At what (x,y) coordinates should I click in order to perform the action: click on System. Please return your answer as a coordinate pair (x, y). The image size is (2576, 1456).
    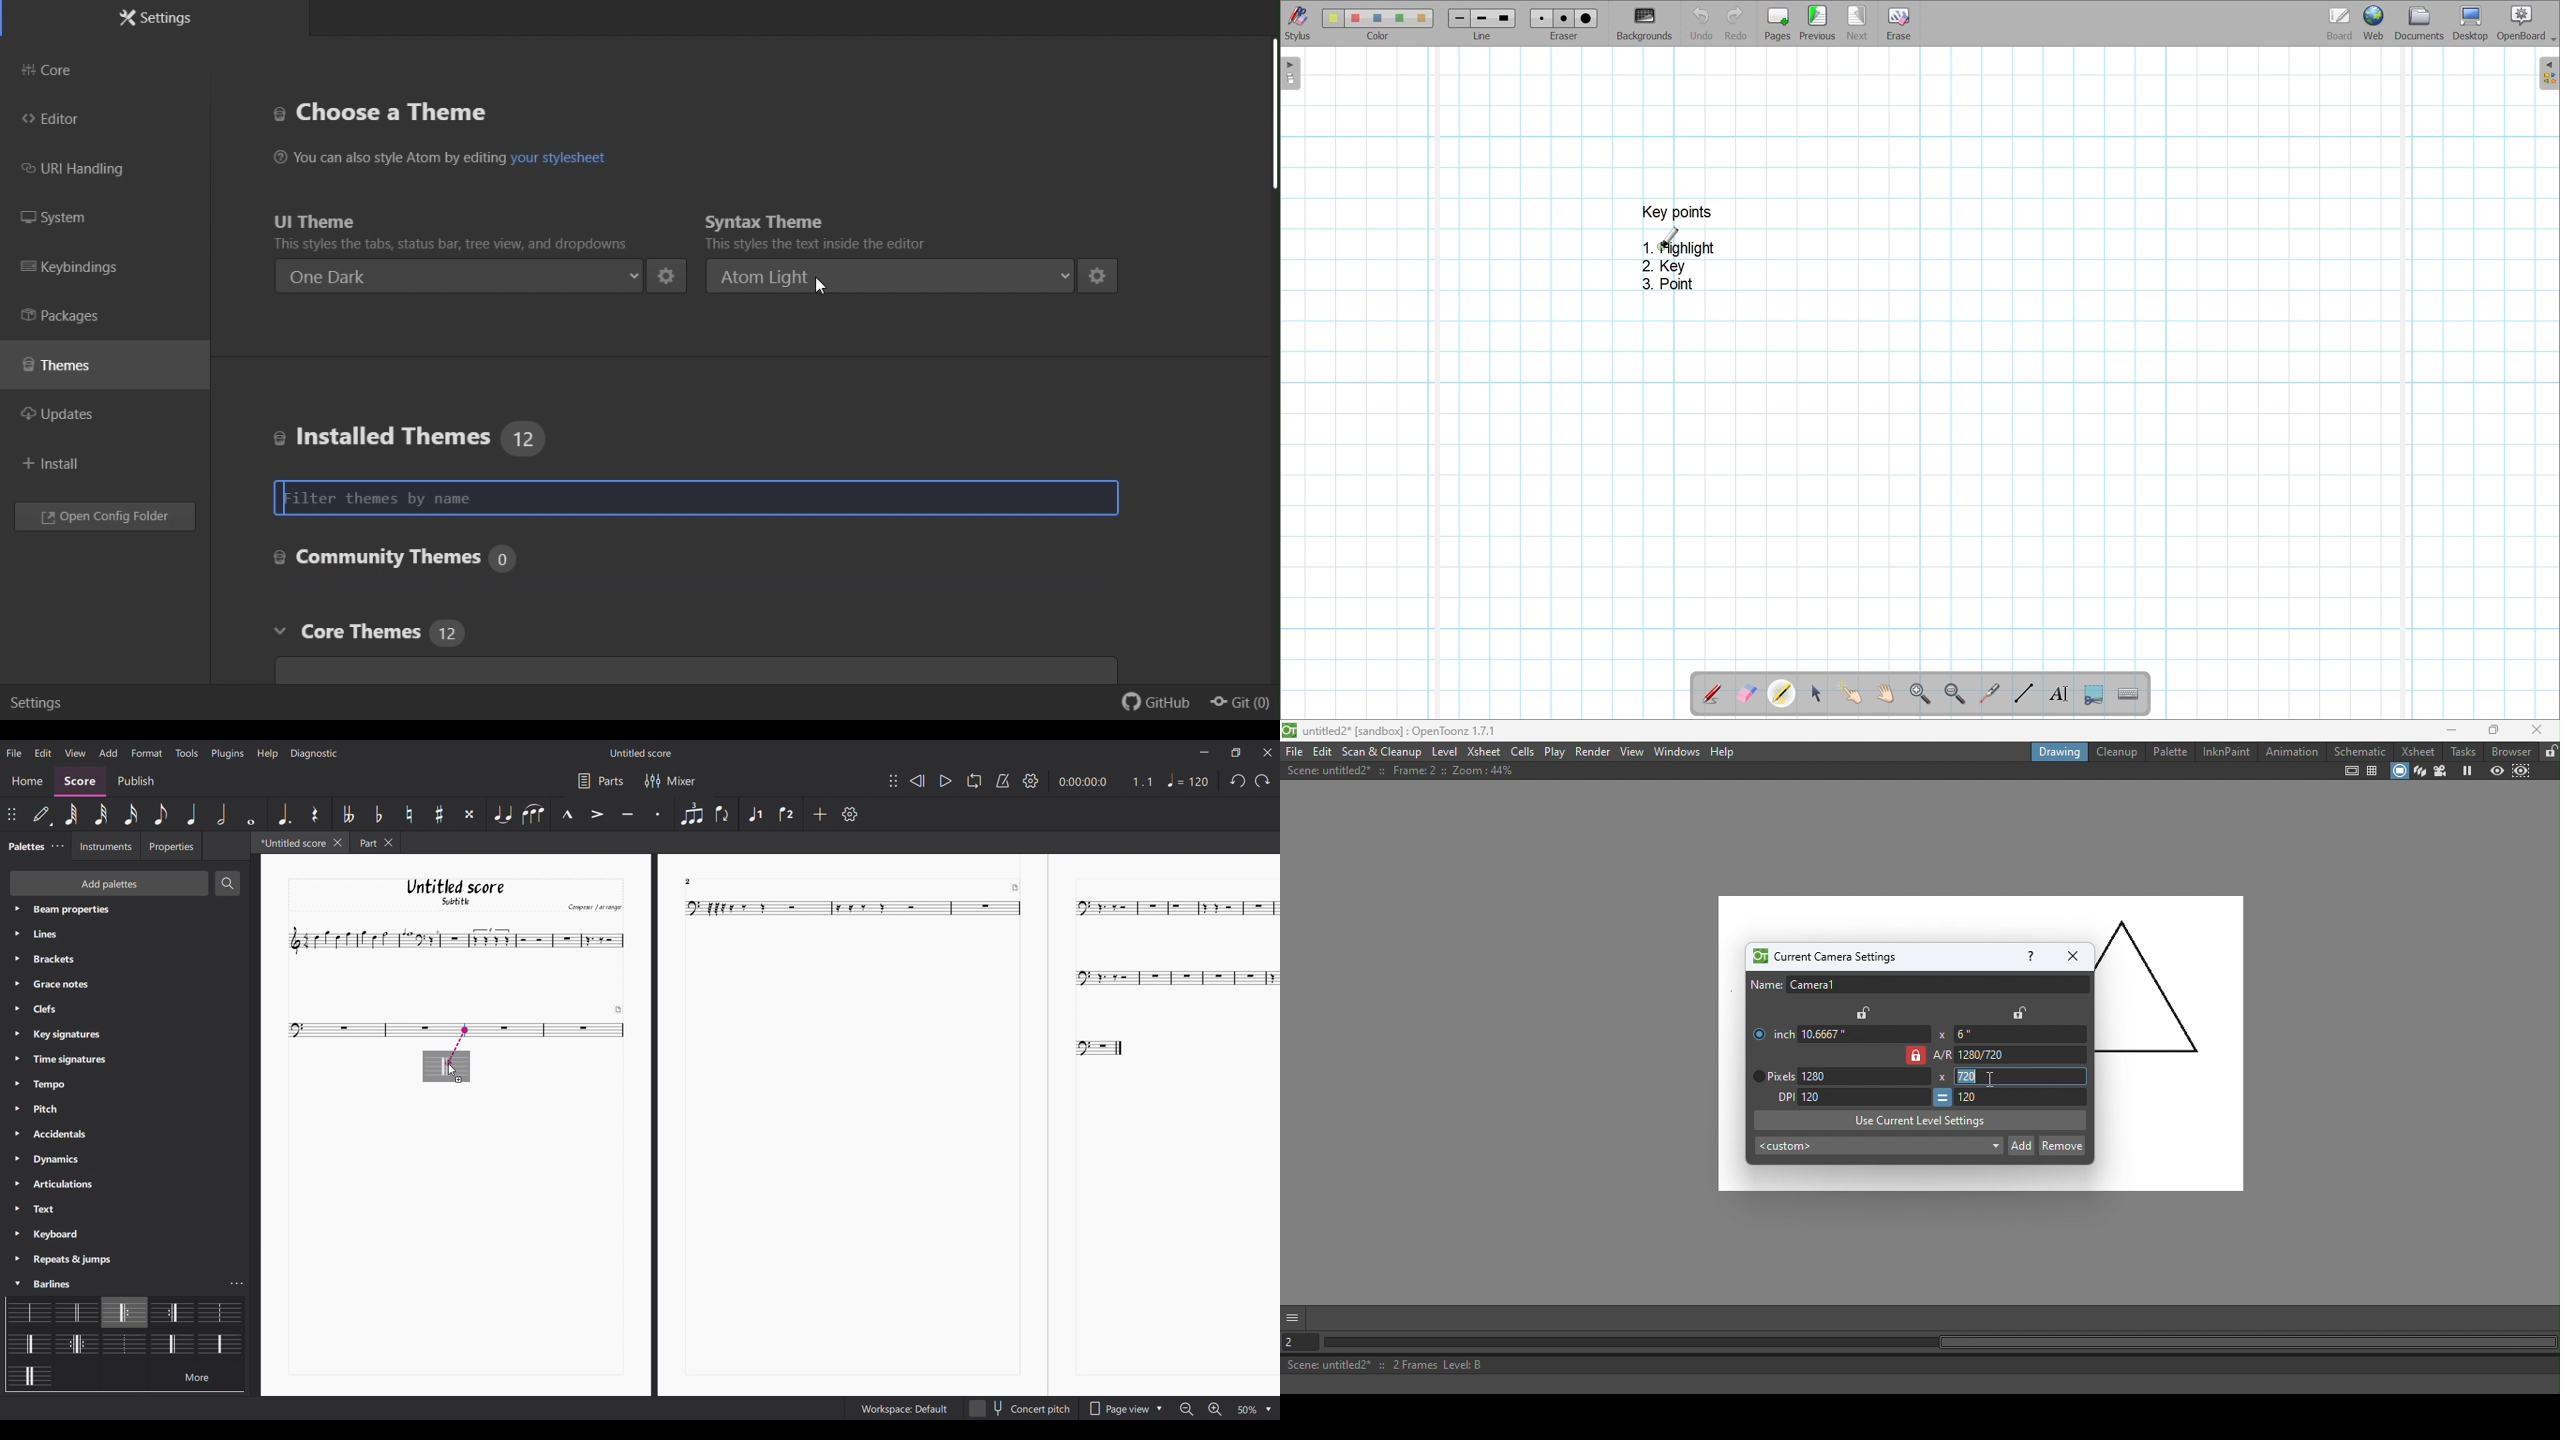
    Looking at the image, I should click on (75, 222).